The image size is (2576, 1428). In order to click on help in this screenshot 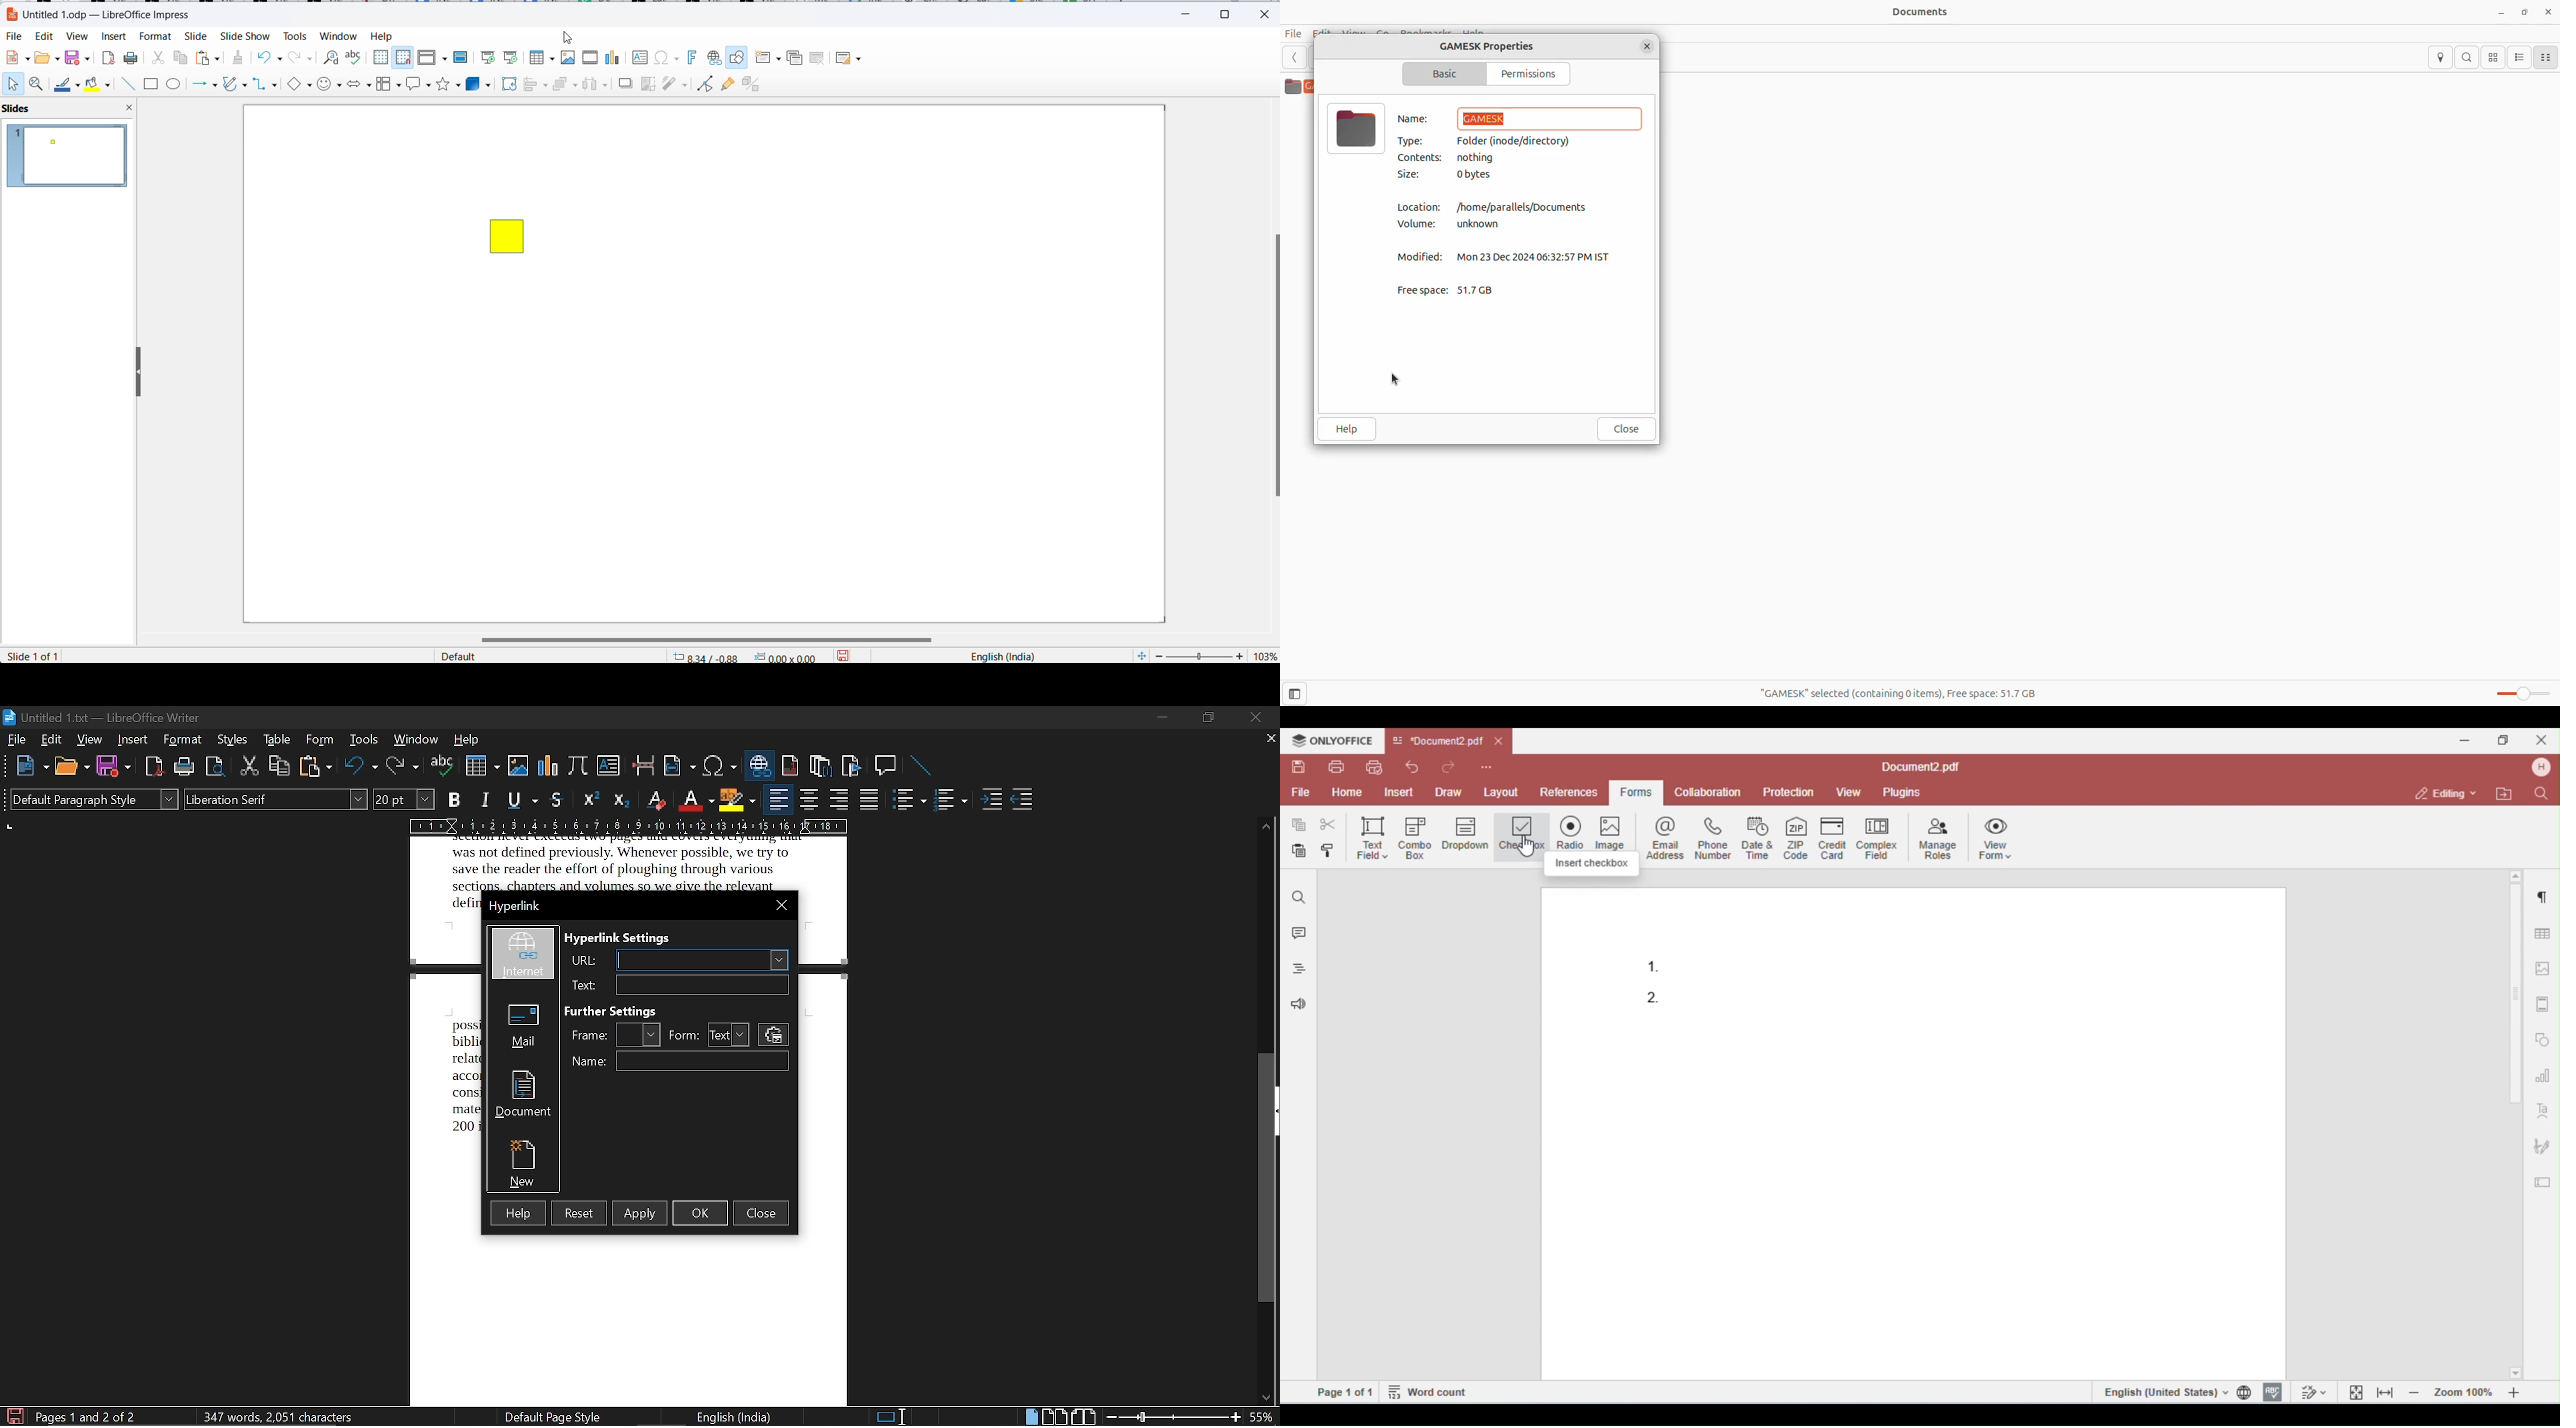, I will do `click(466, 740)`.